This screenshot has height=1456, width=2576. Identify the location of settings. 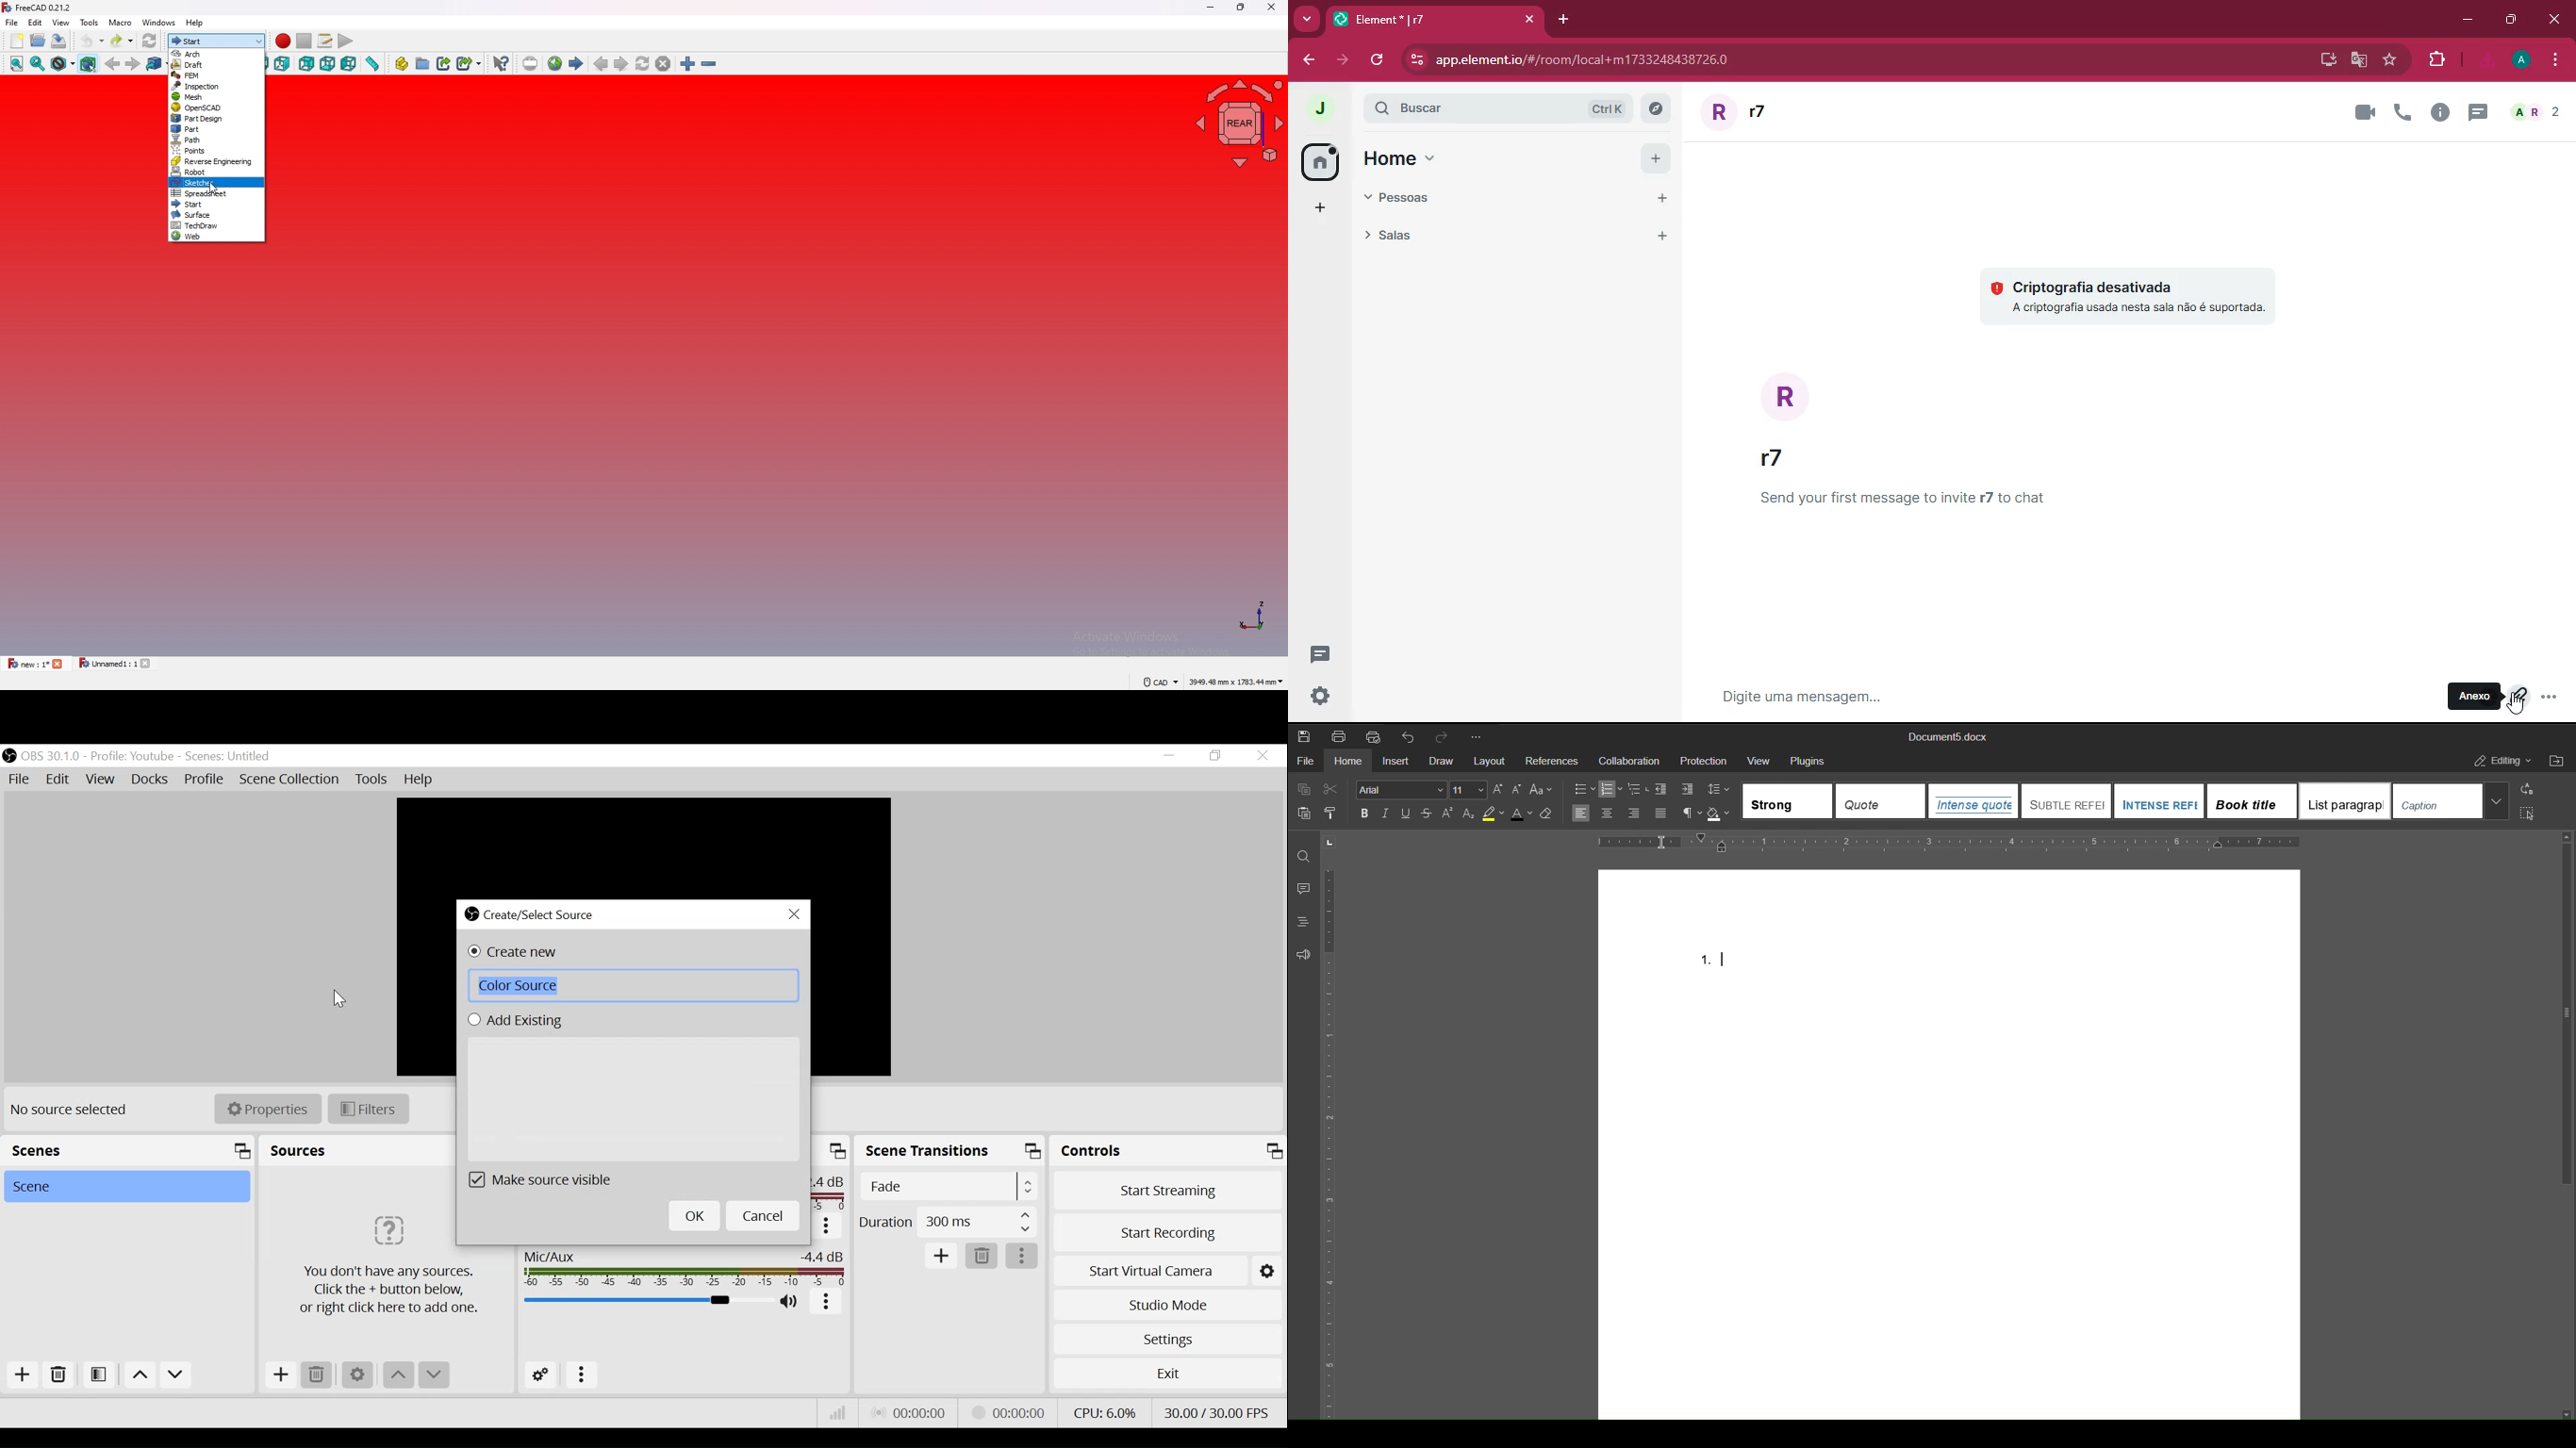
(1319, 697).